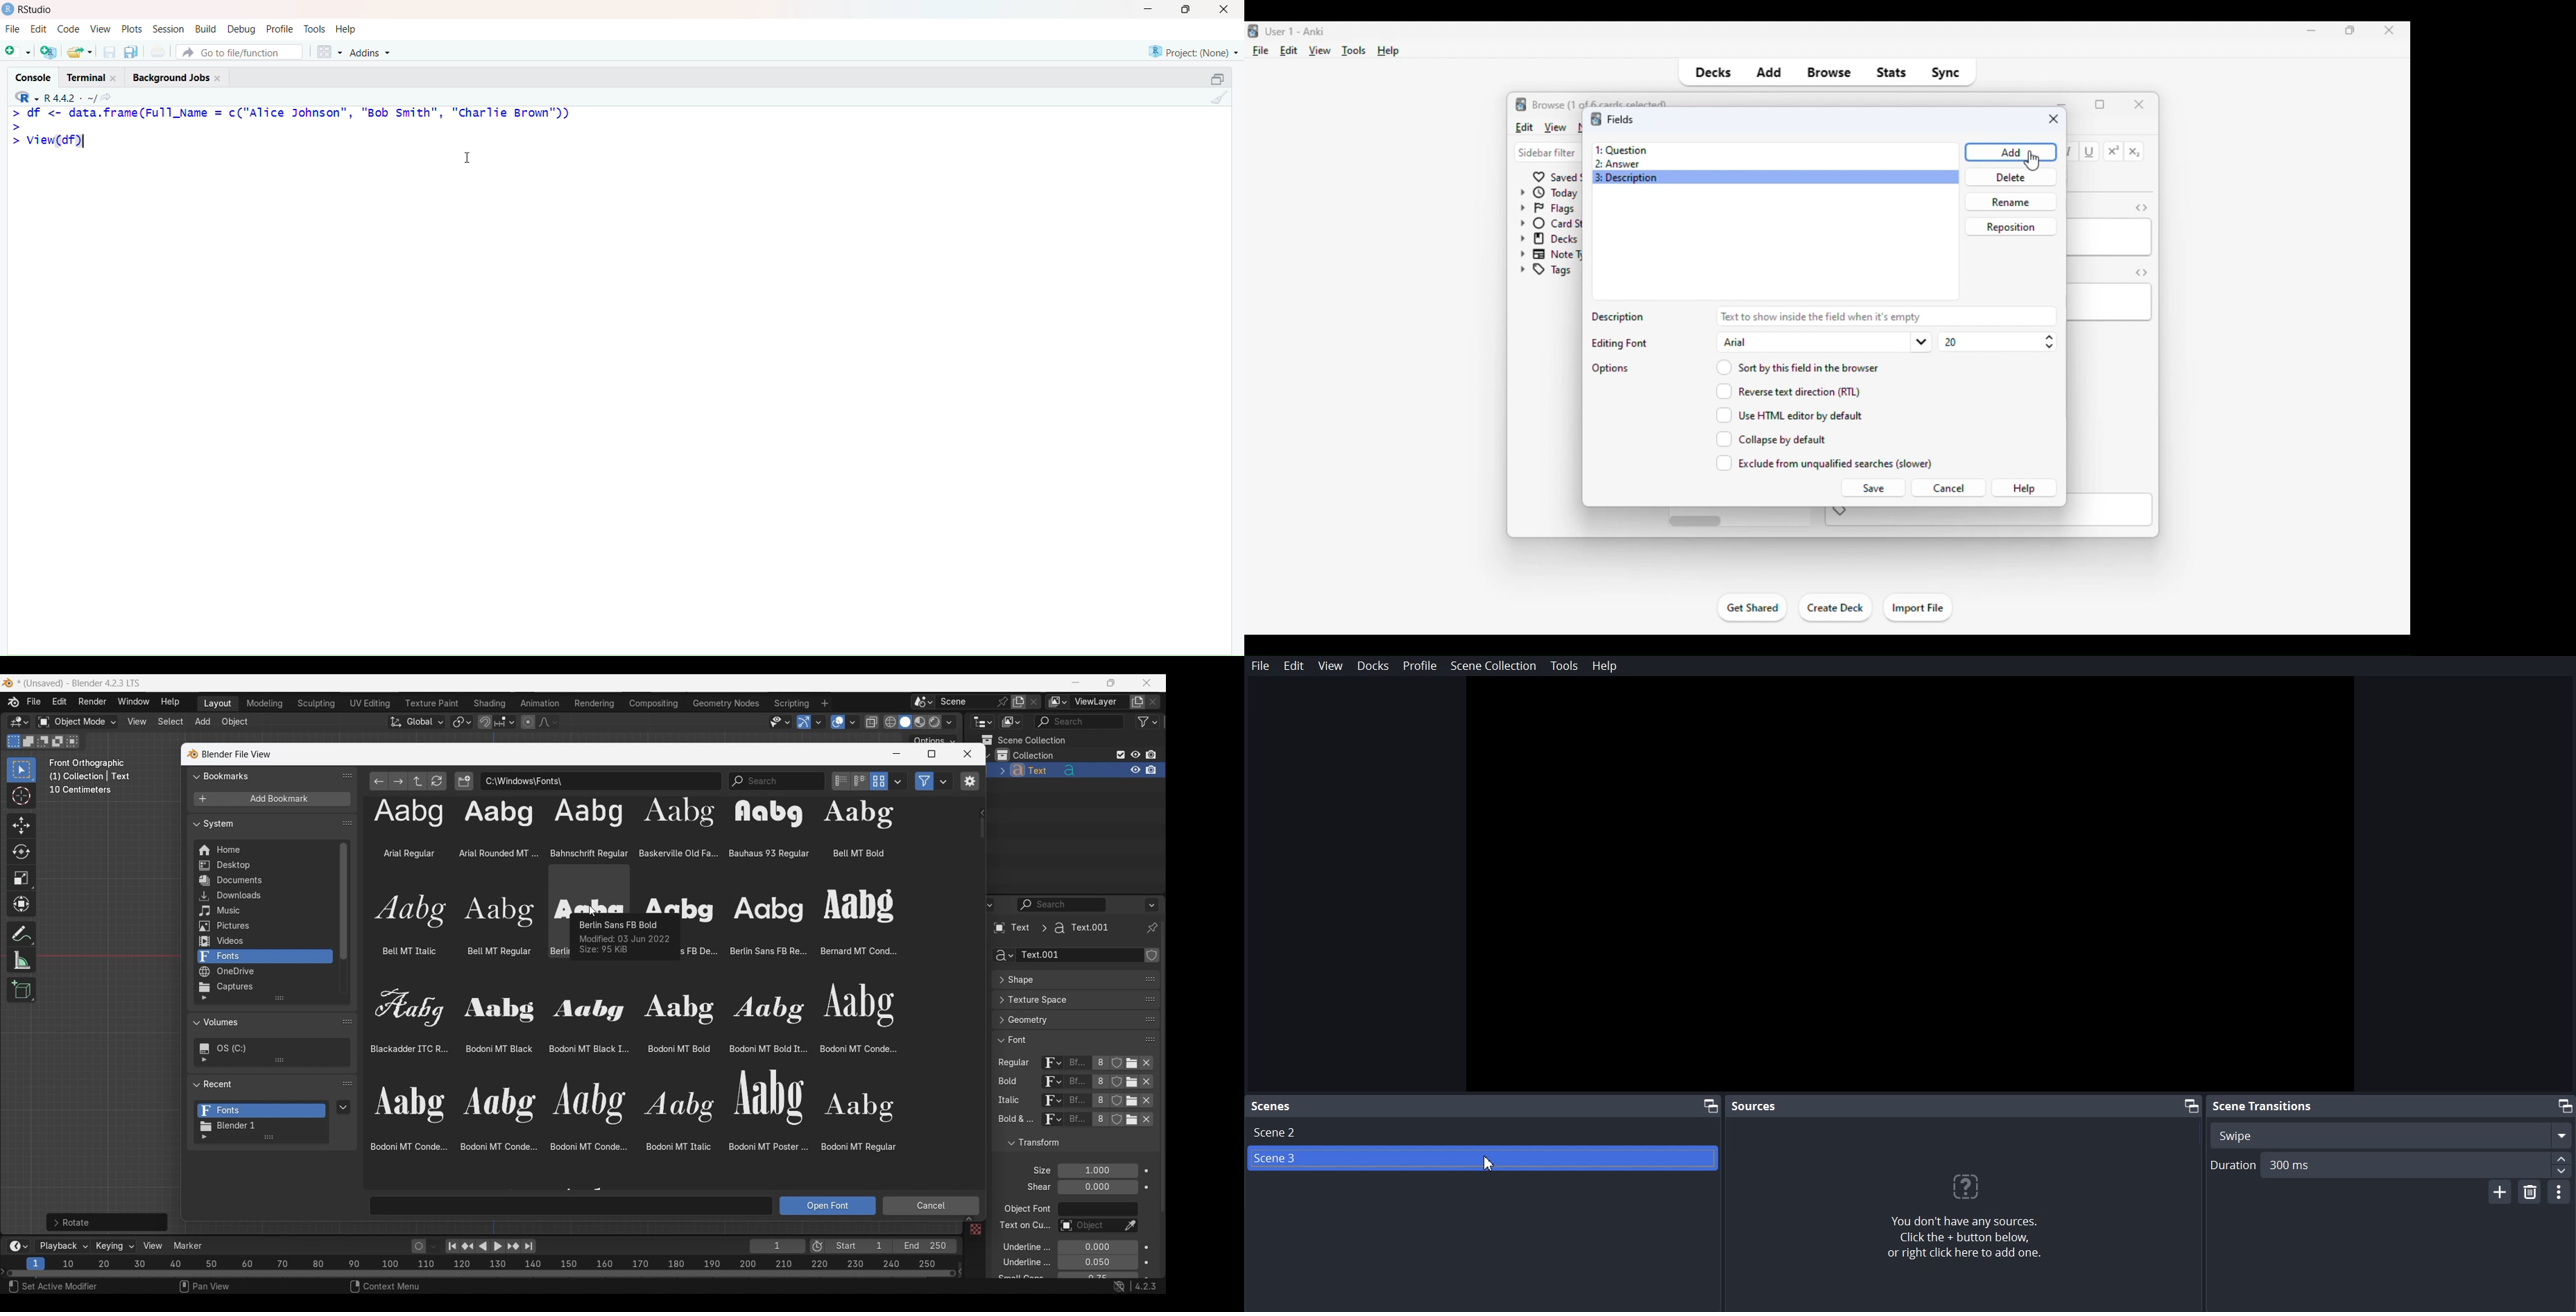  What do you see at coordinates (983, 722) in the screenshot?
I see `Editor type` at bounding box center [983, 722].